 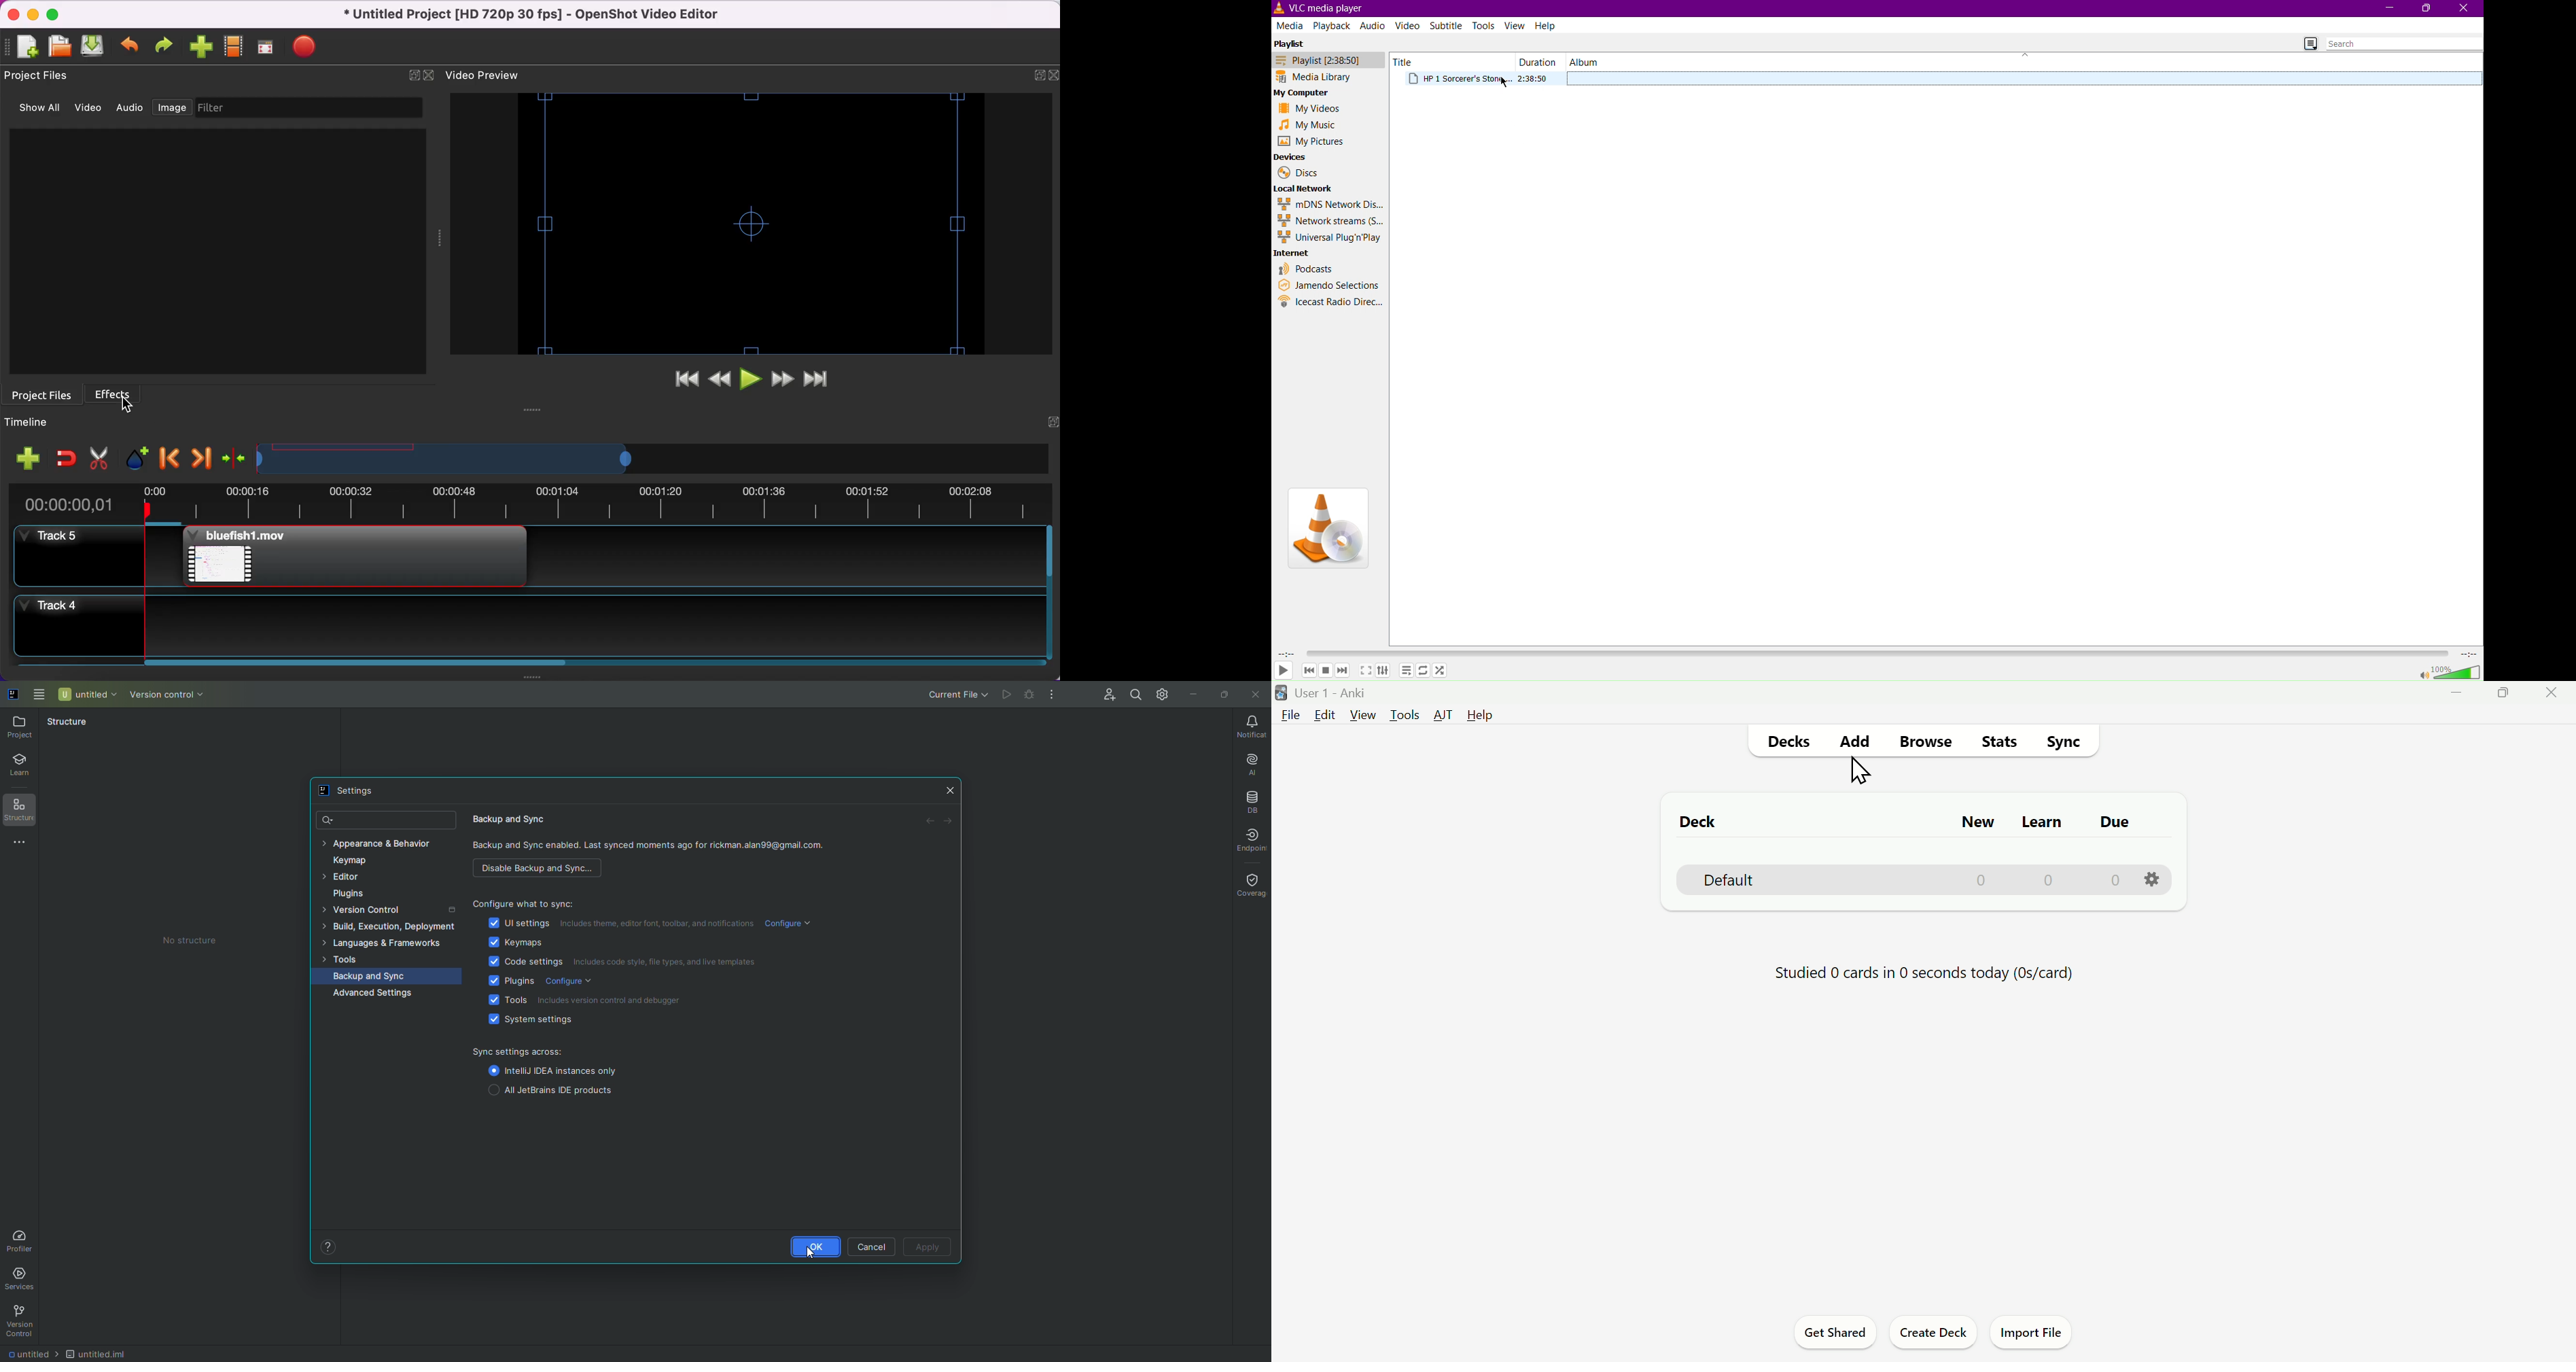 What do you see at coordinates (1924, 739) in the screenshot?
I see `Browse` at bounding box center [1924, 739].